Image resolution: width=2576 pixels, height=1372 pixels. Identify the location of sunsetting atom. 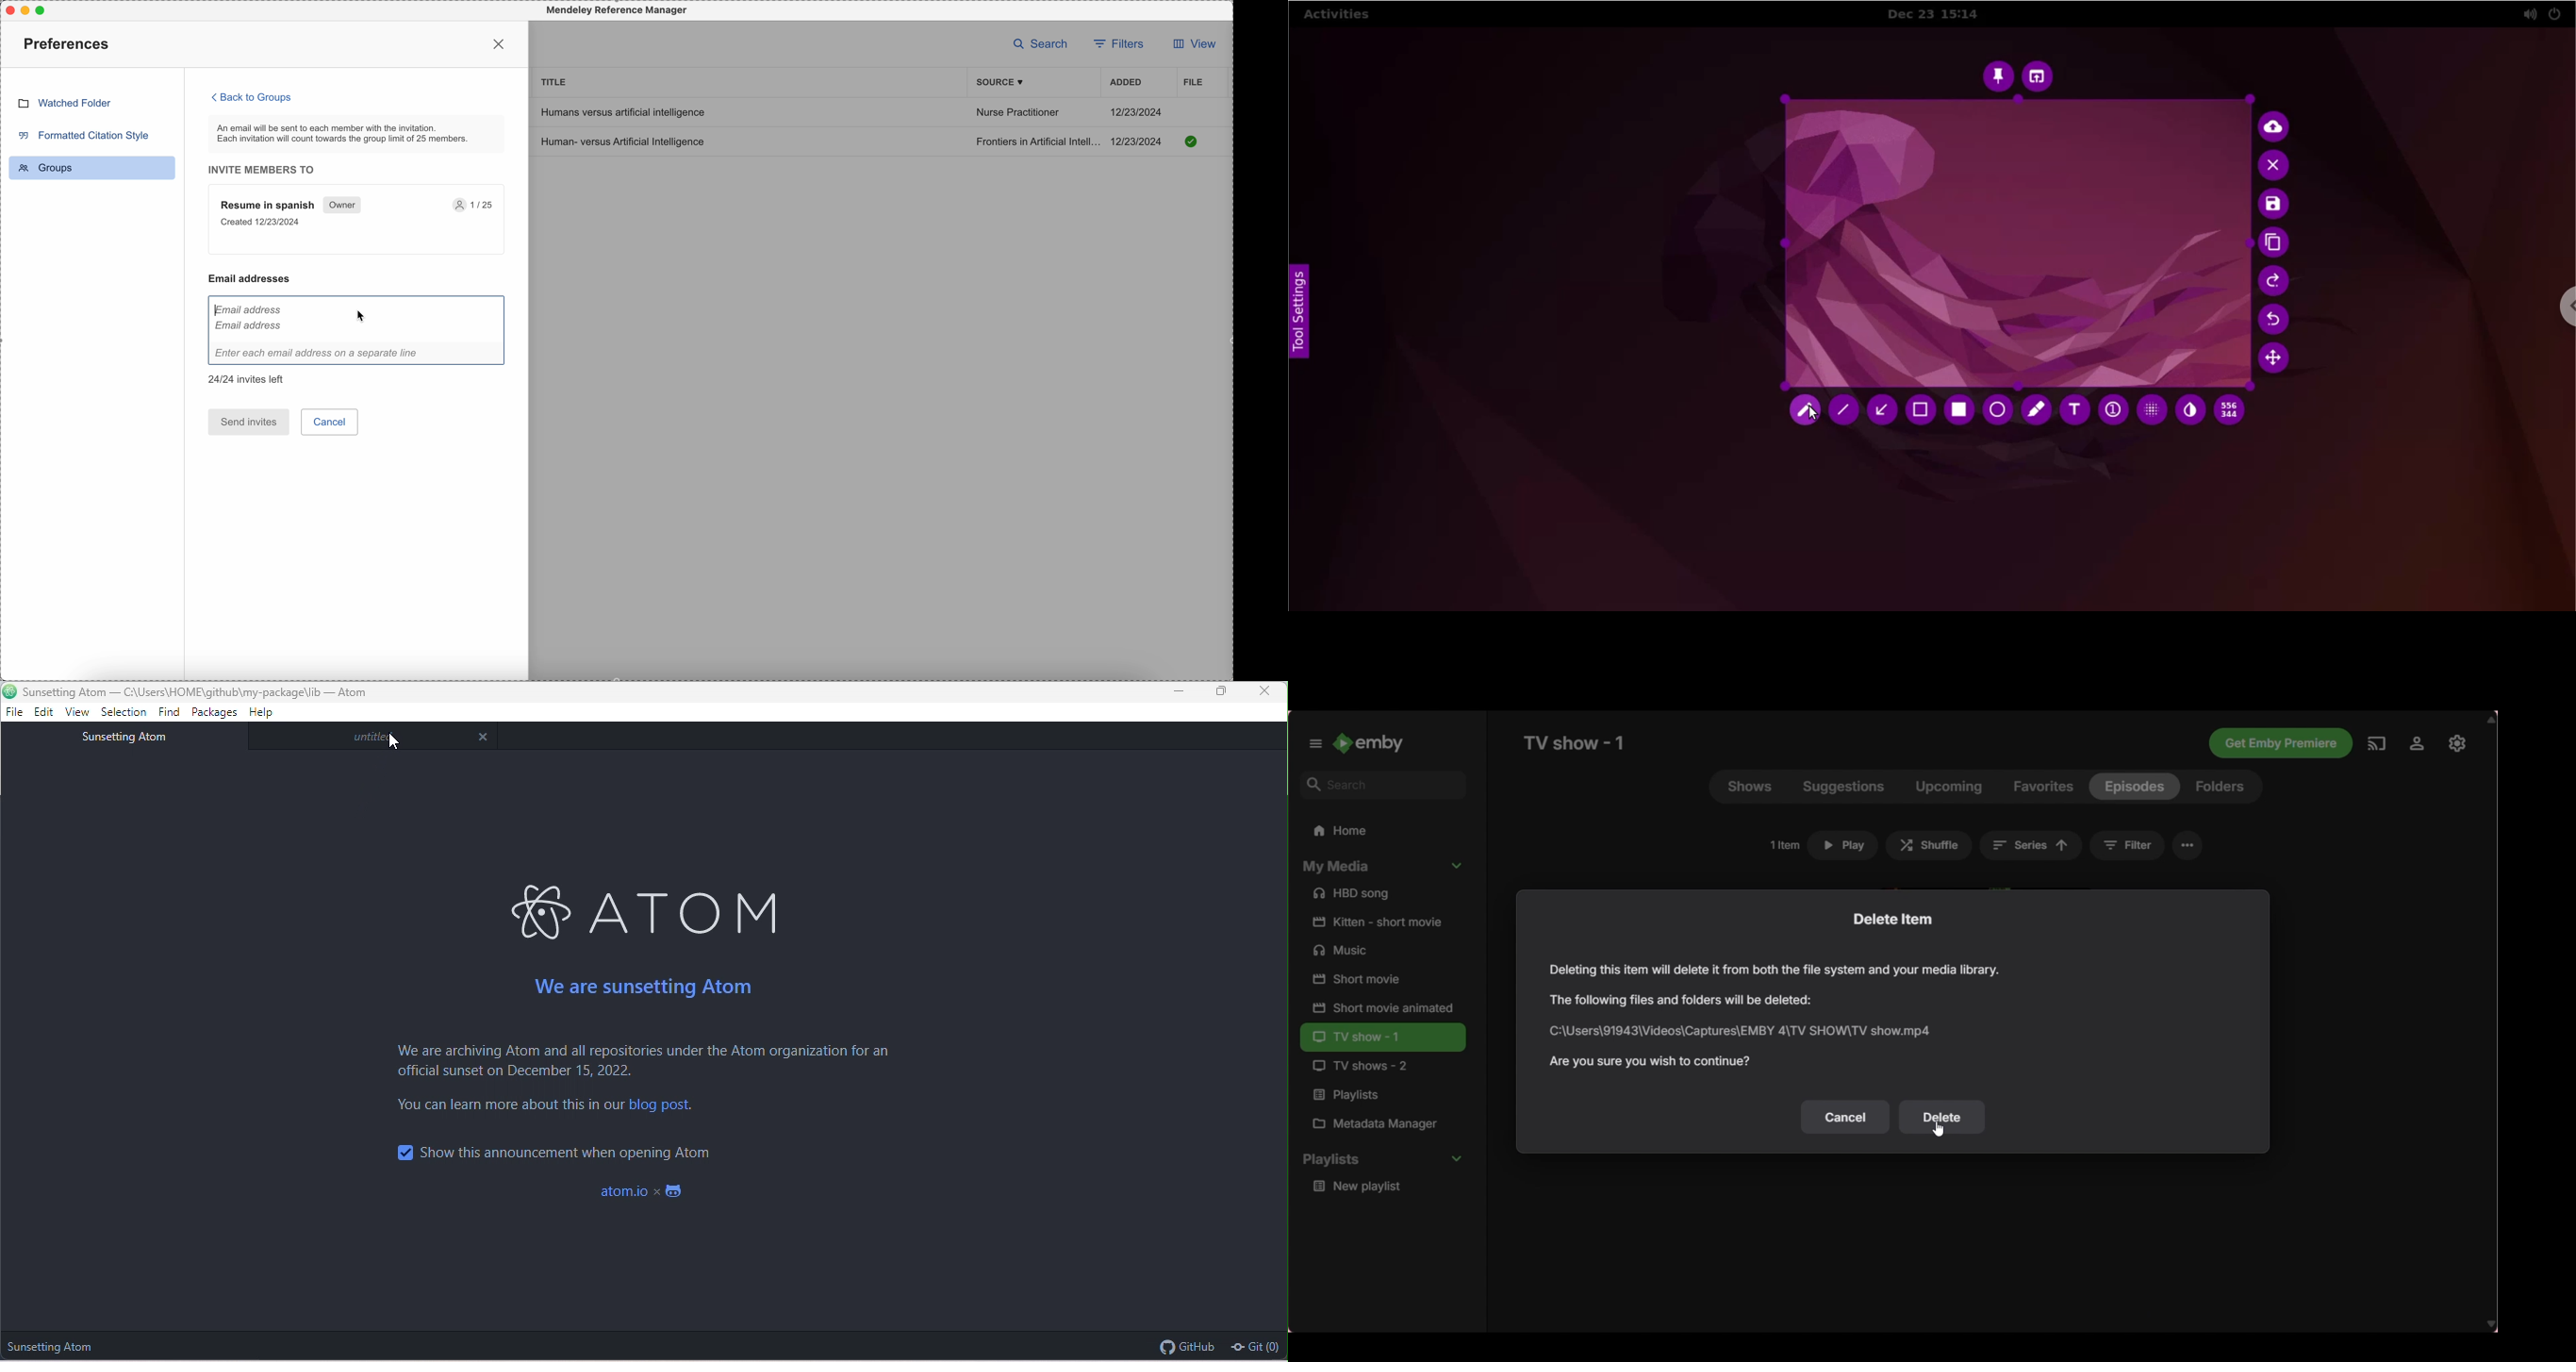
(57, 1349).